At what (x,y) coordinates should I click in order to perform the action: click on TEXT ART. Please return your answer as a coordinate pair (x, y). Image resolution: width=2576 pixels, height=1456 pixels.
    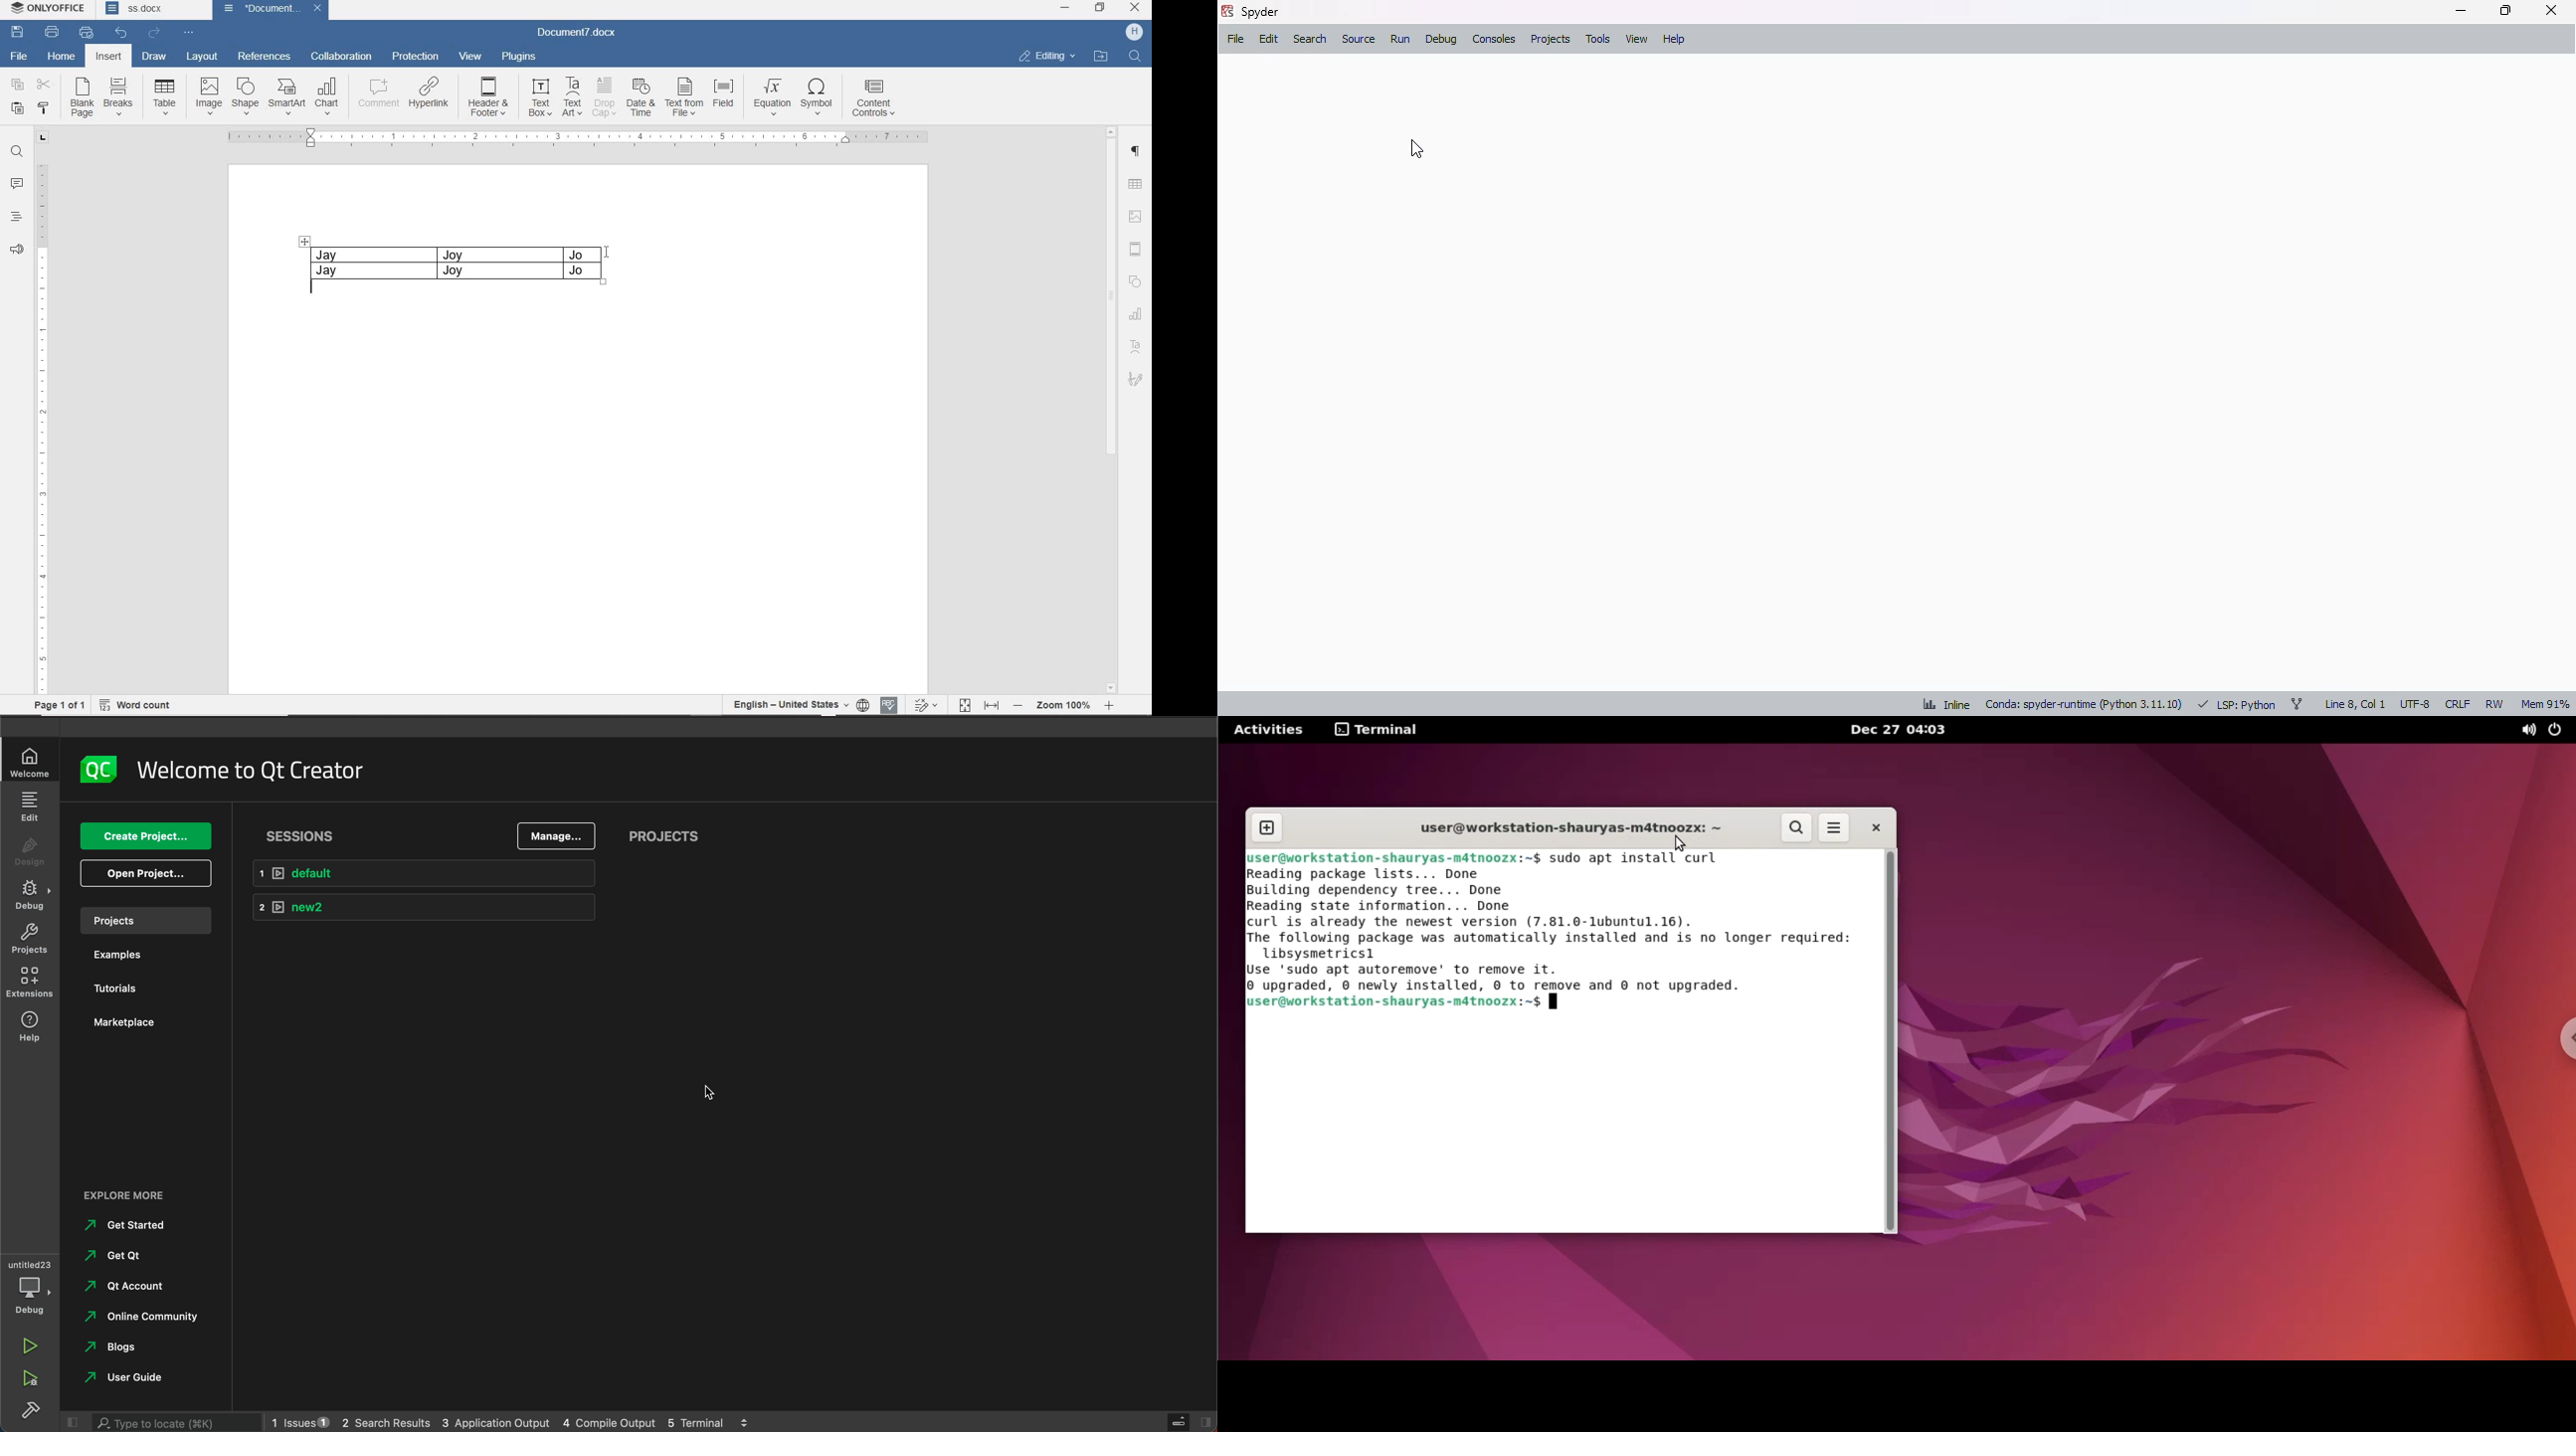
    Looking at the image, I should click on (572, 97).